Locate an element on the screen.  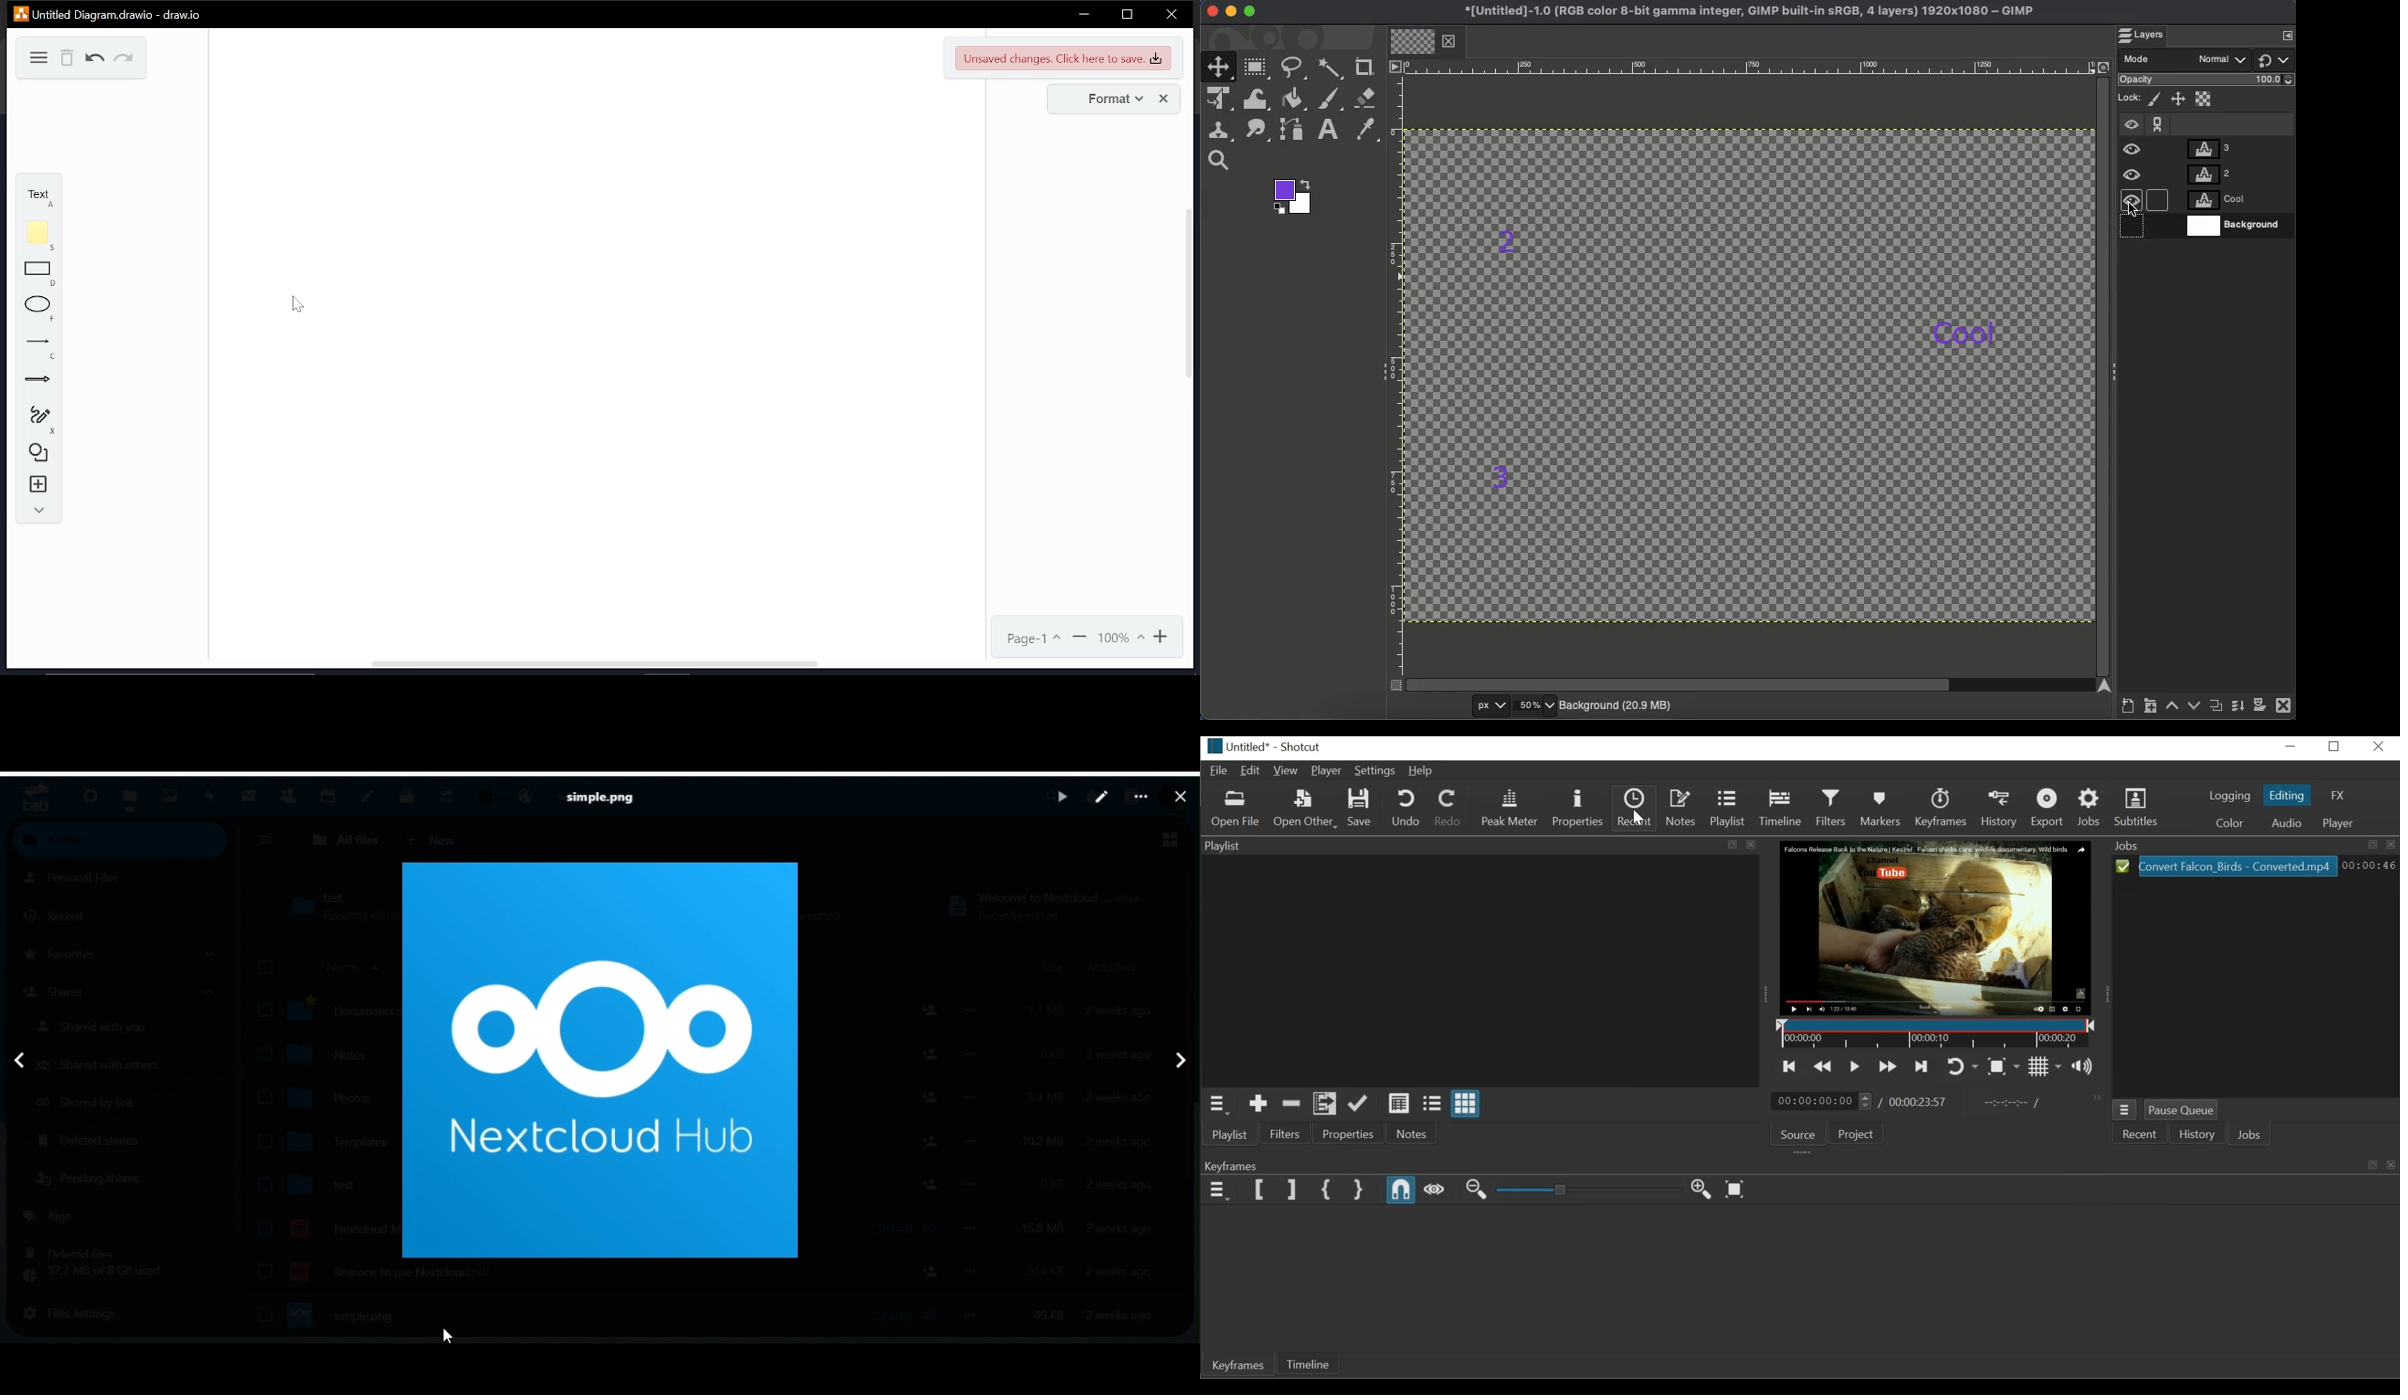
cursor is located at coordinates (2135, 211).